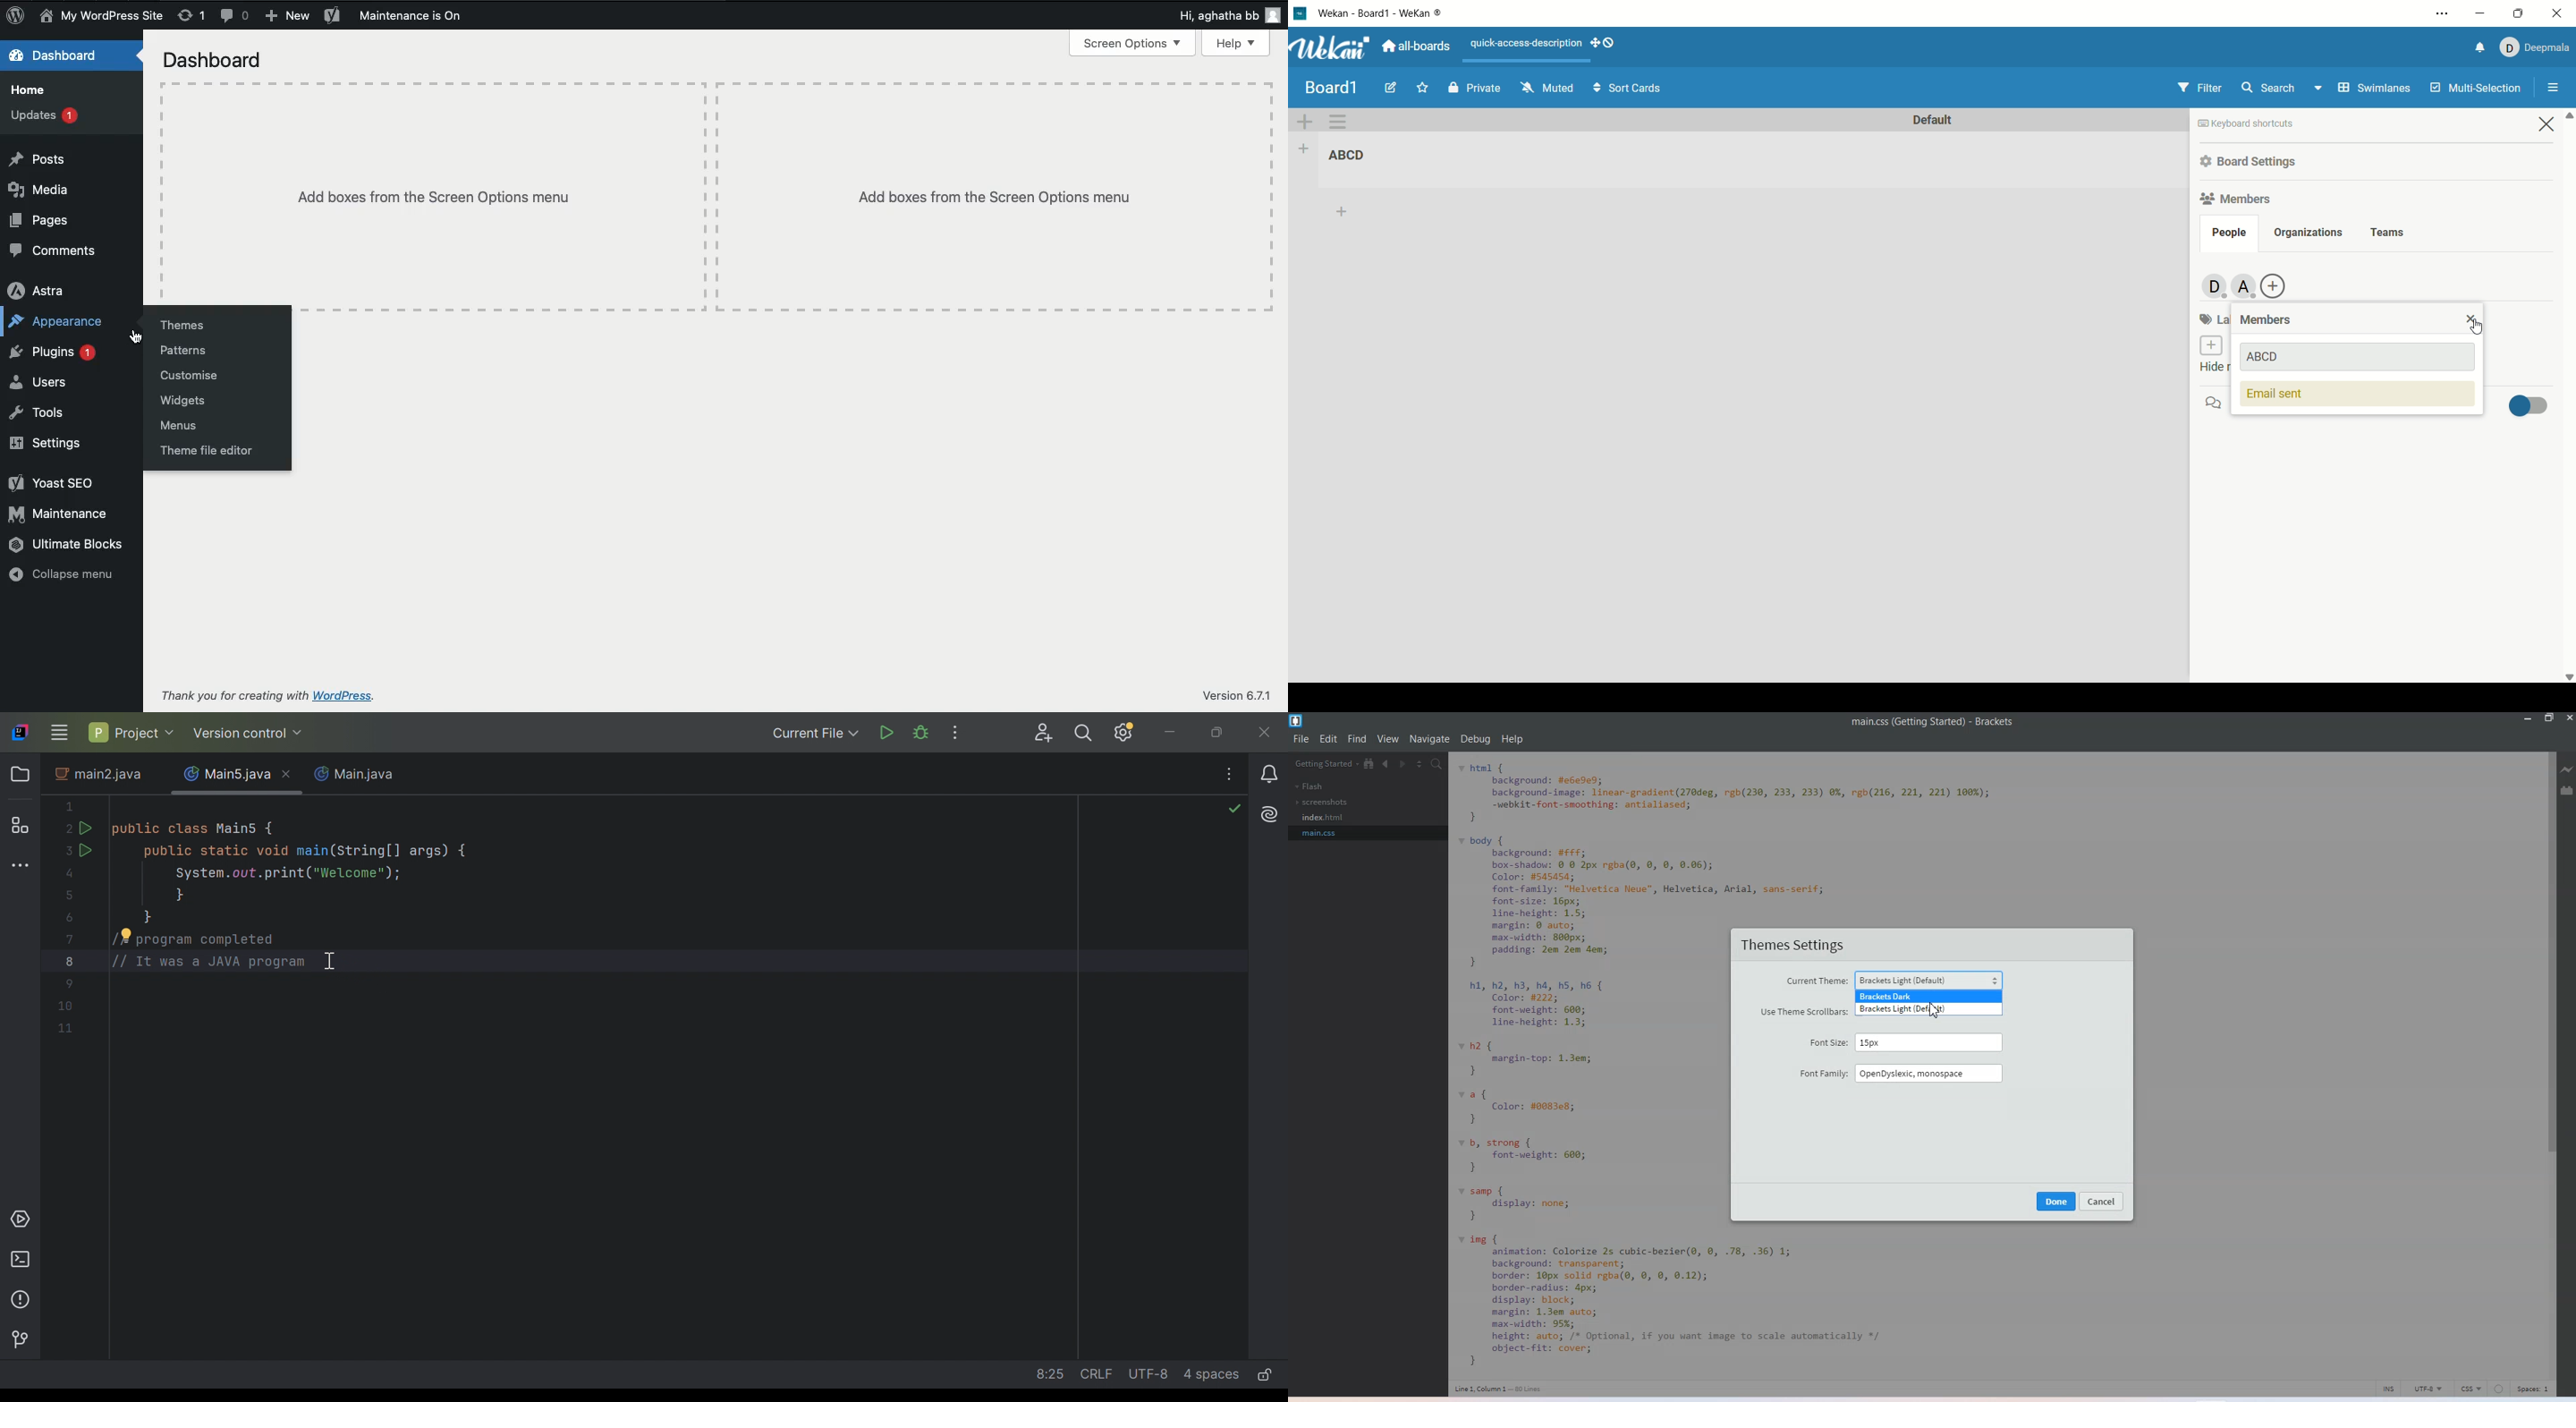  What do you see at coordinates (2547, 1058) in the screenshot?
I see `Vertical scroll bar` at bounding box center [2547, 1058].